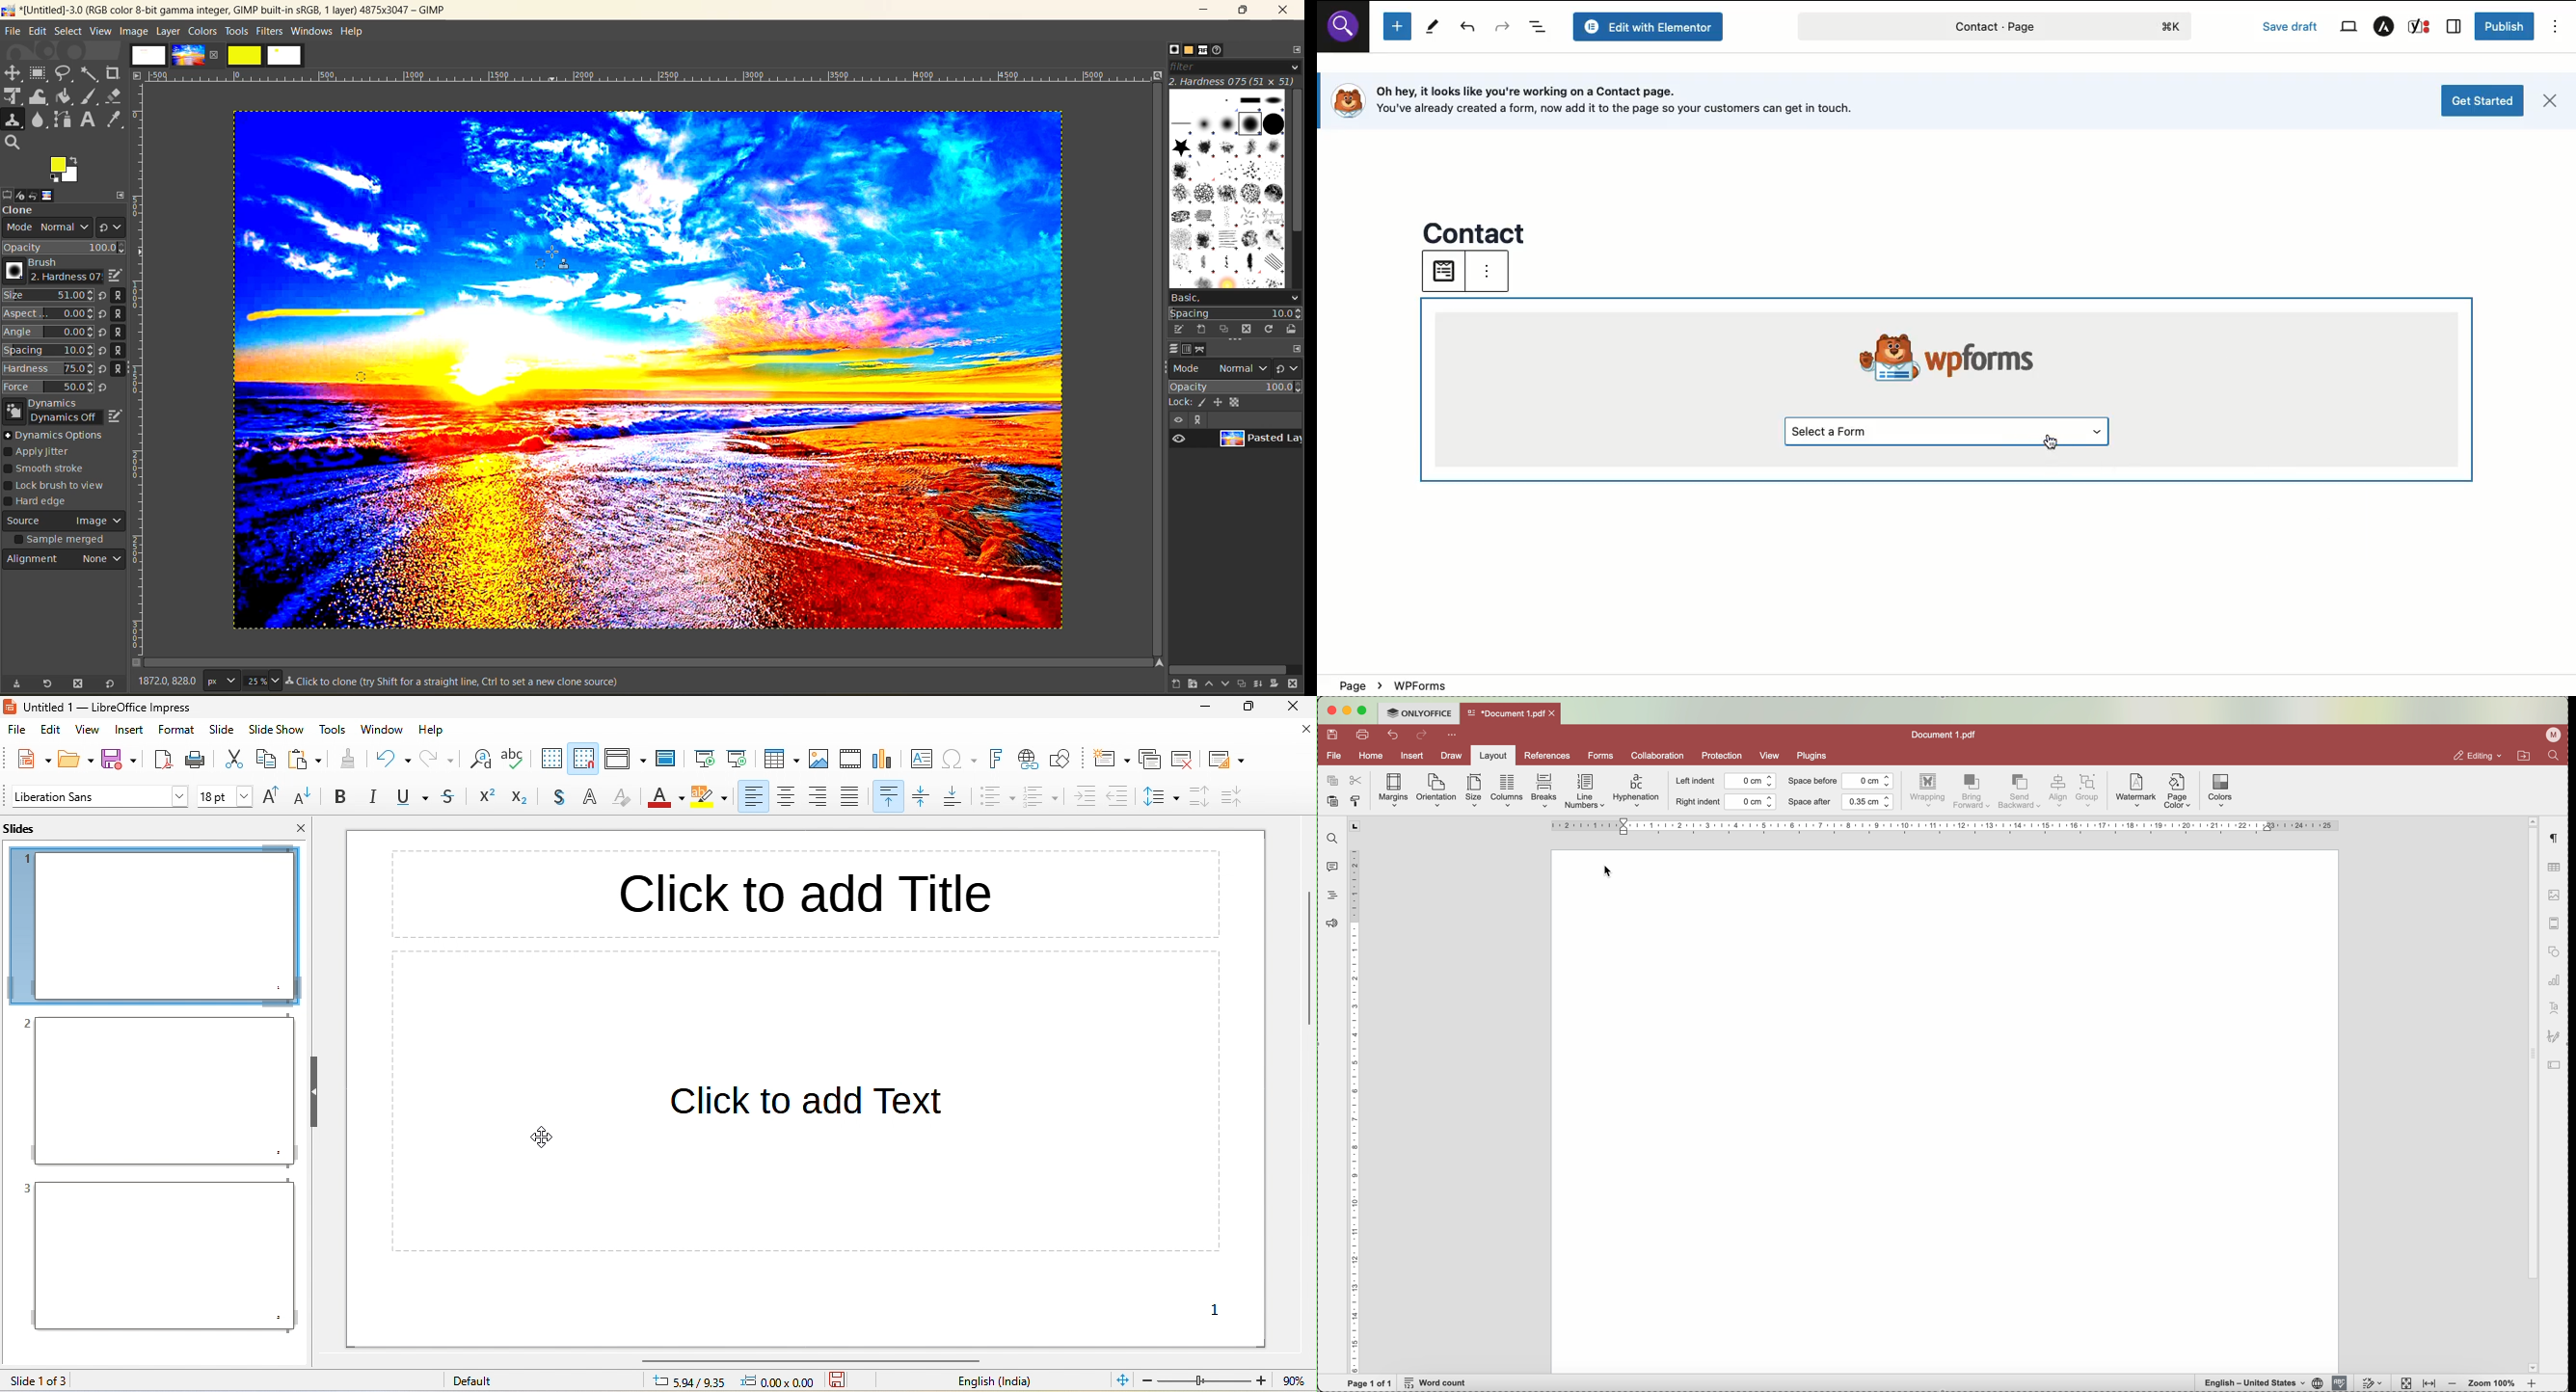  I want to click on Lock:, so click(1181, 402).